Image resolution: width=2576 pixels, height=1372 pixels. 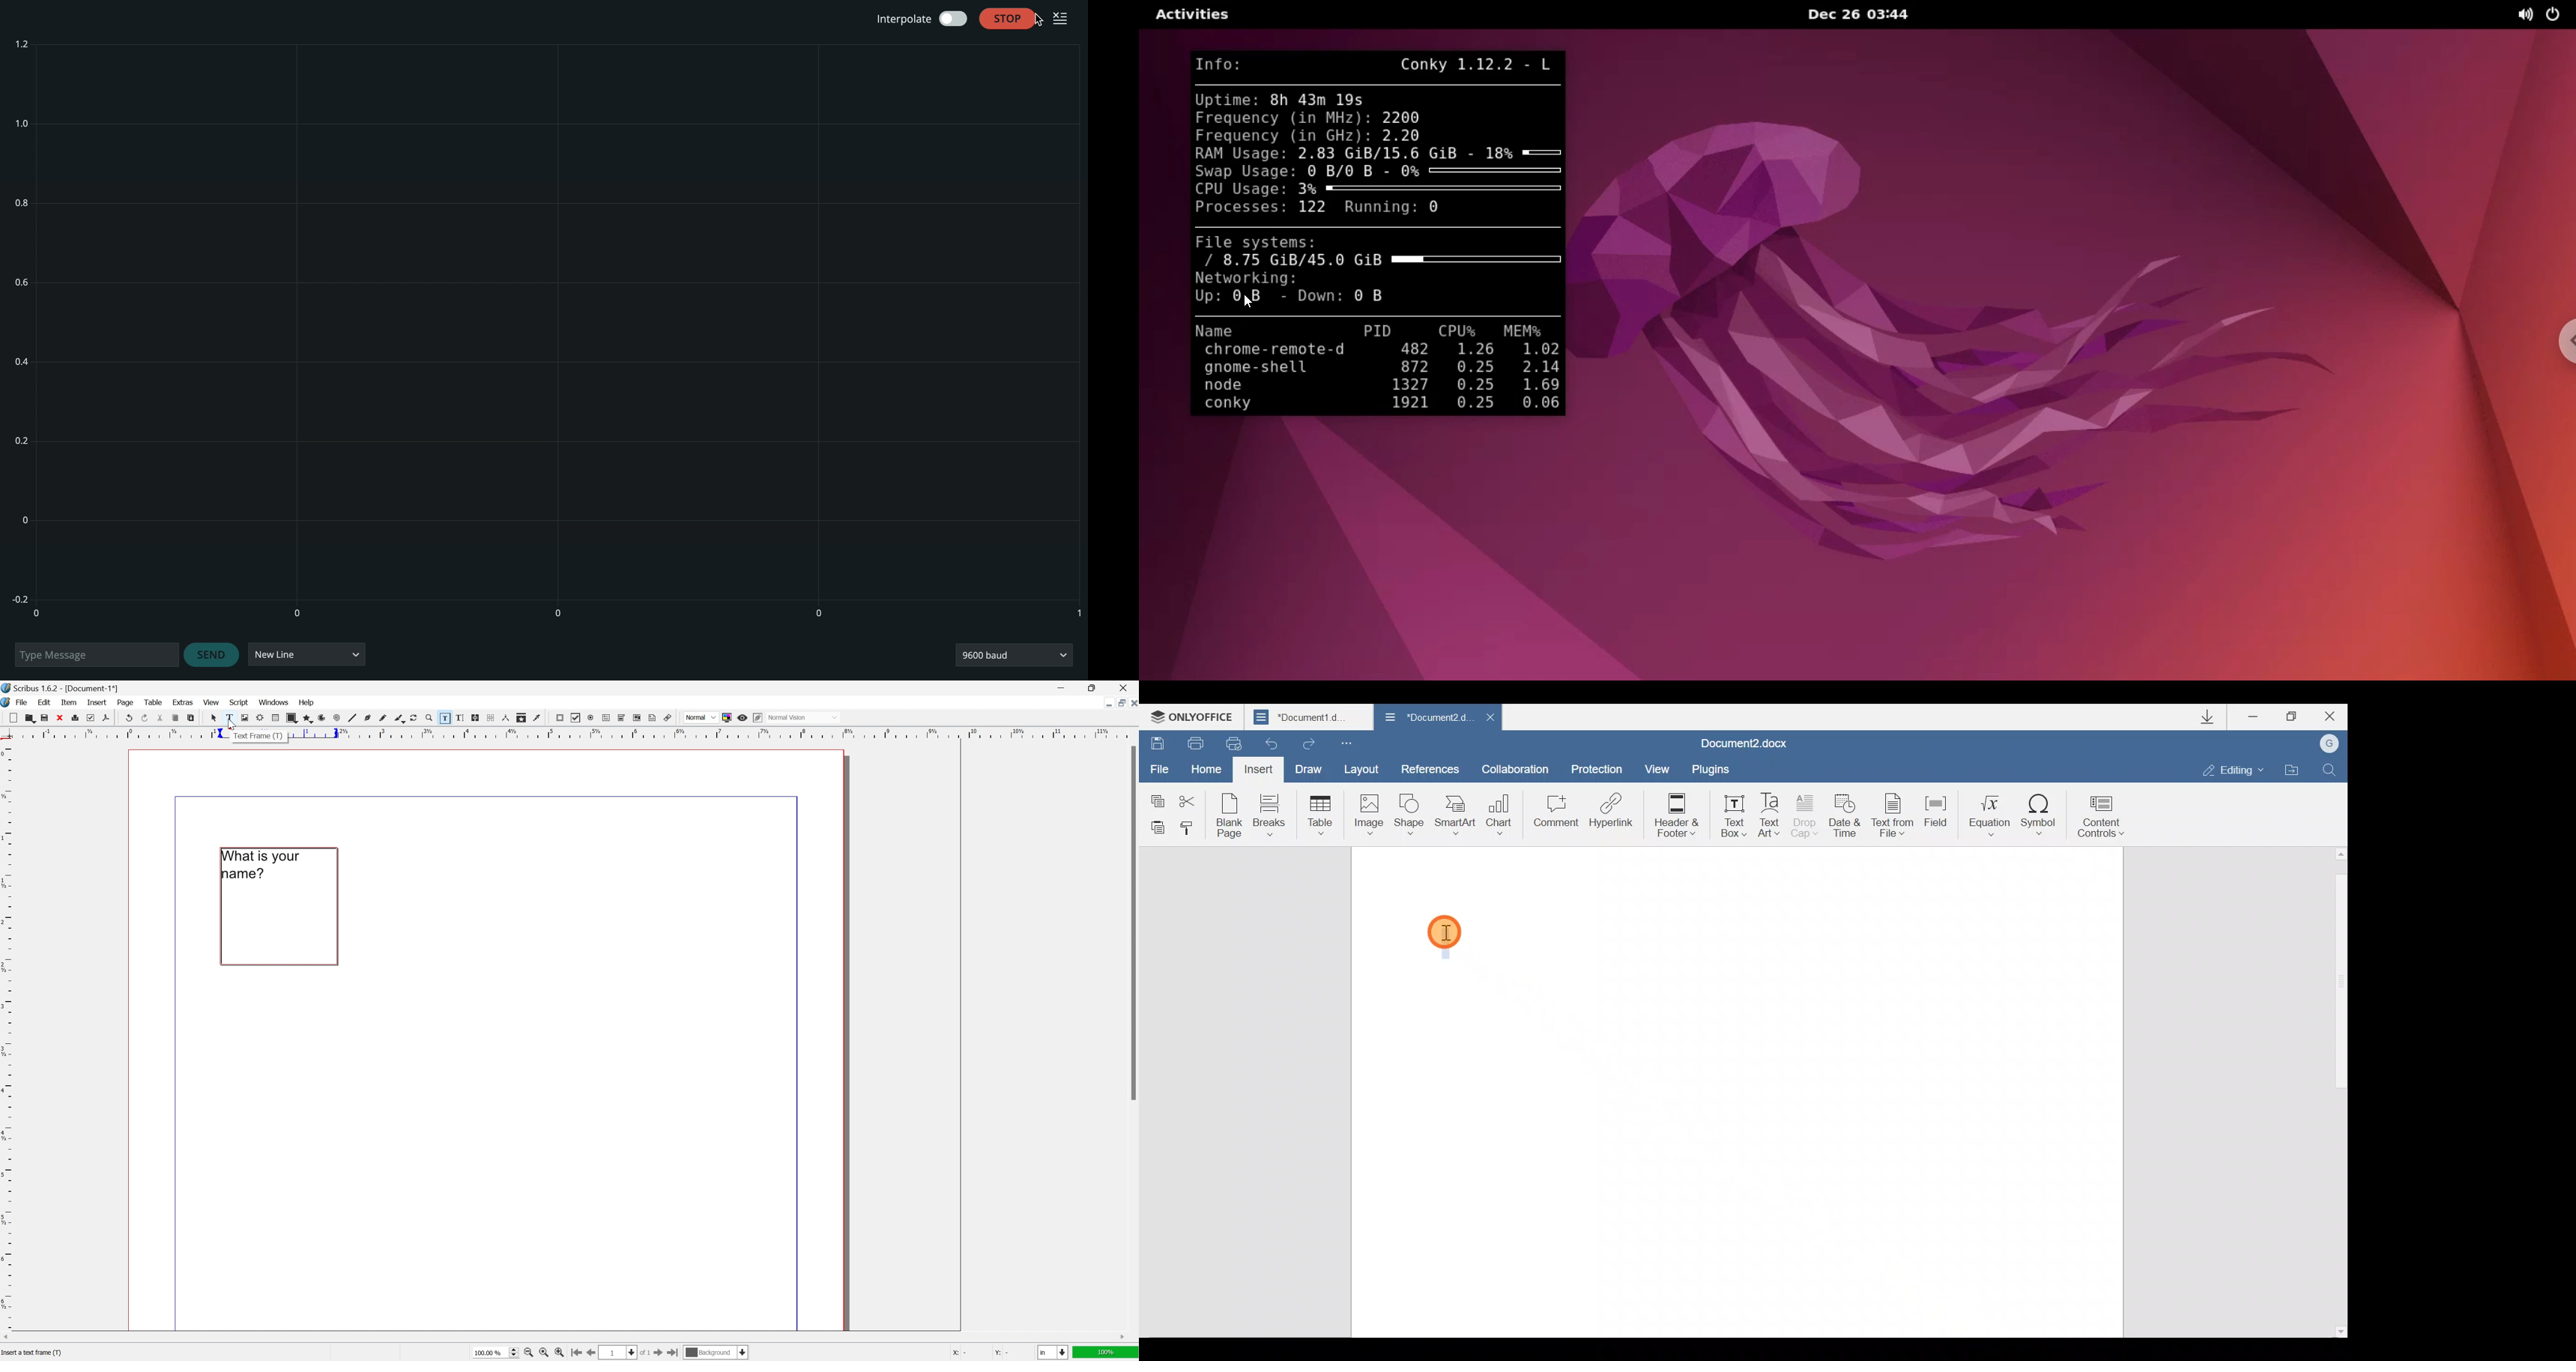 What do you see at coordinates (2297, 716) in the screenshot?
I see `Maximize` at bounding box center [2297, 716].